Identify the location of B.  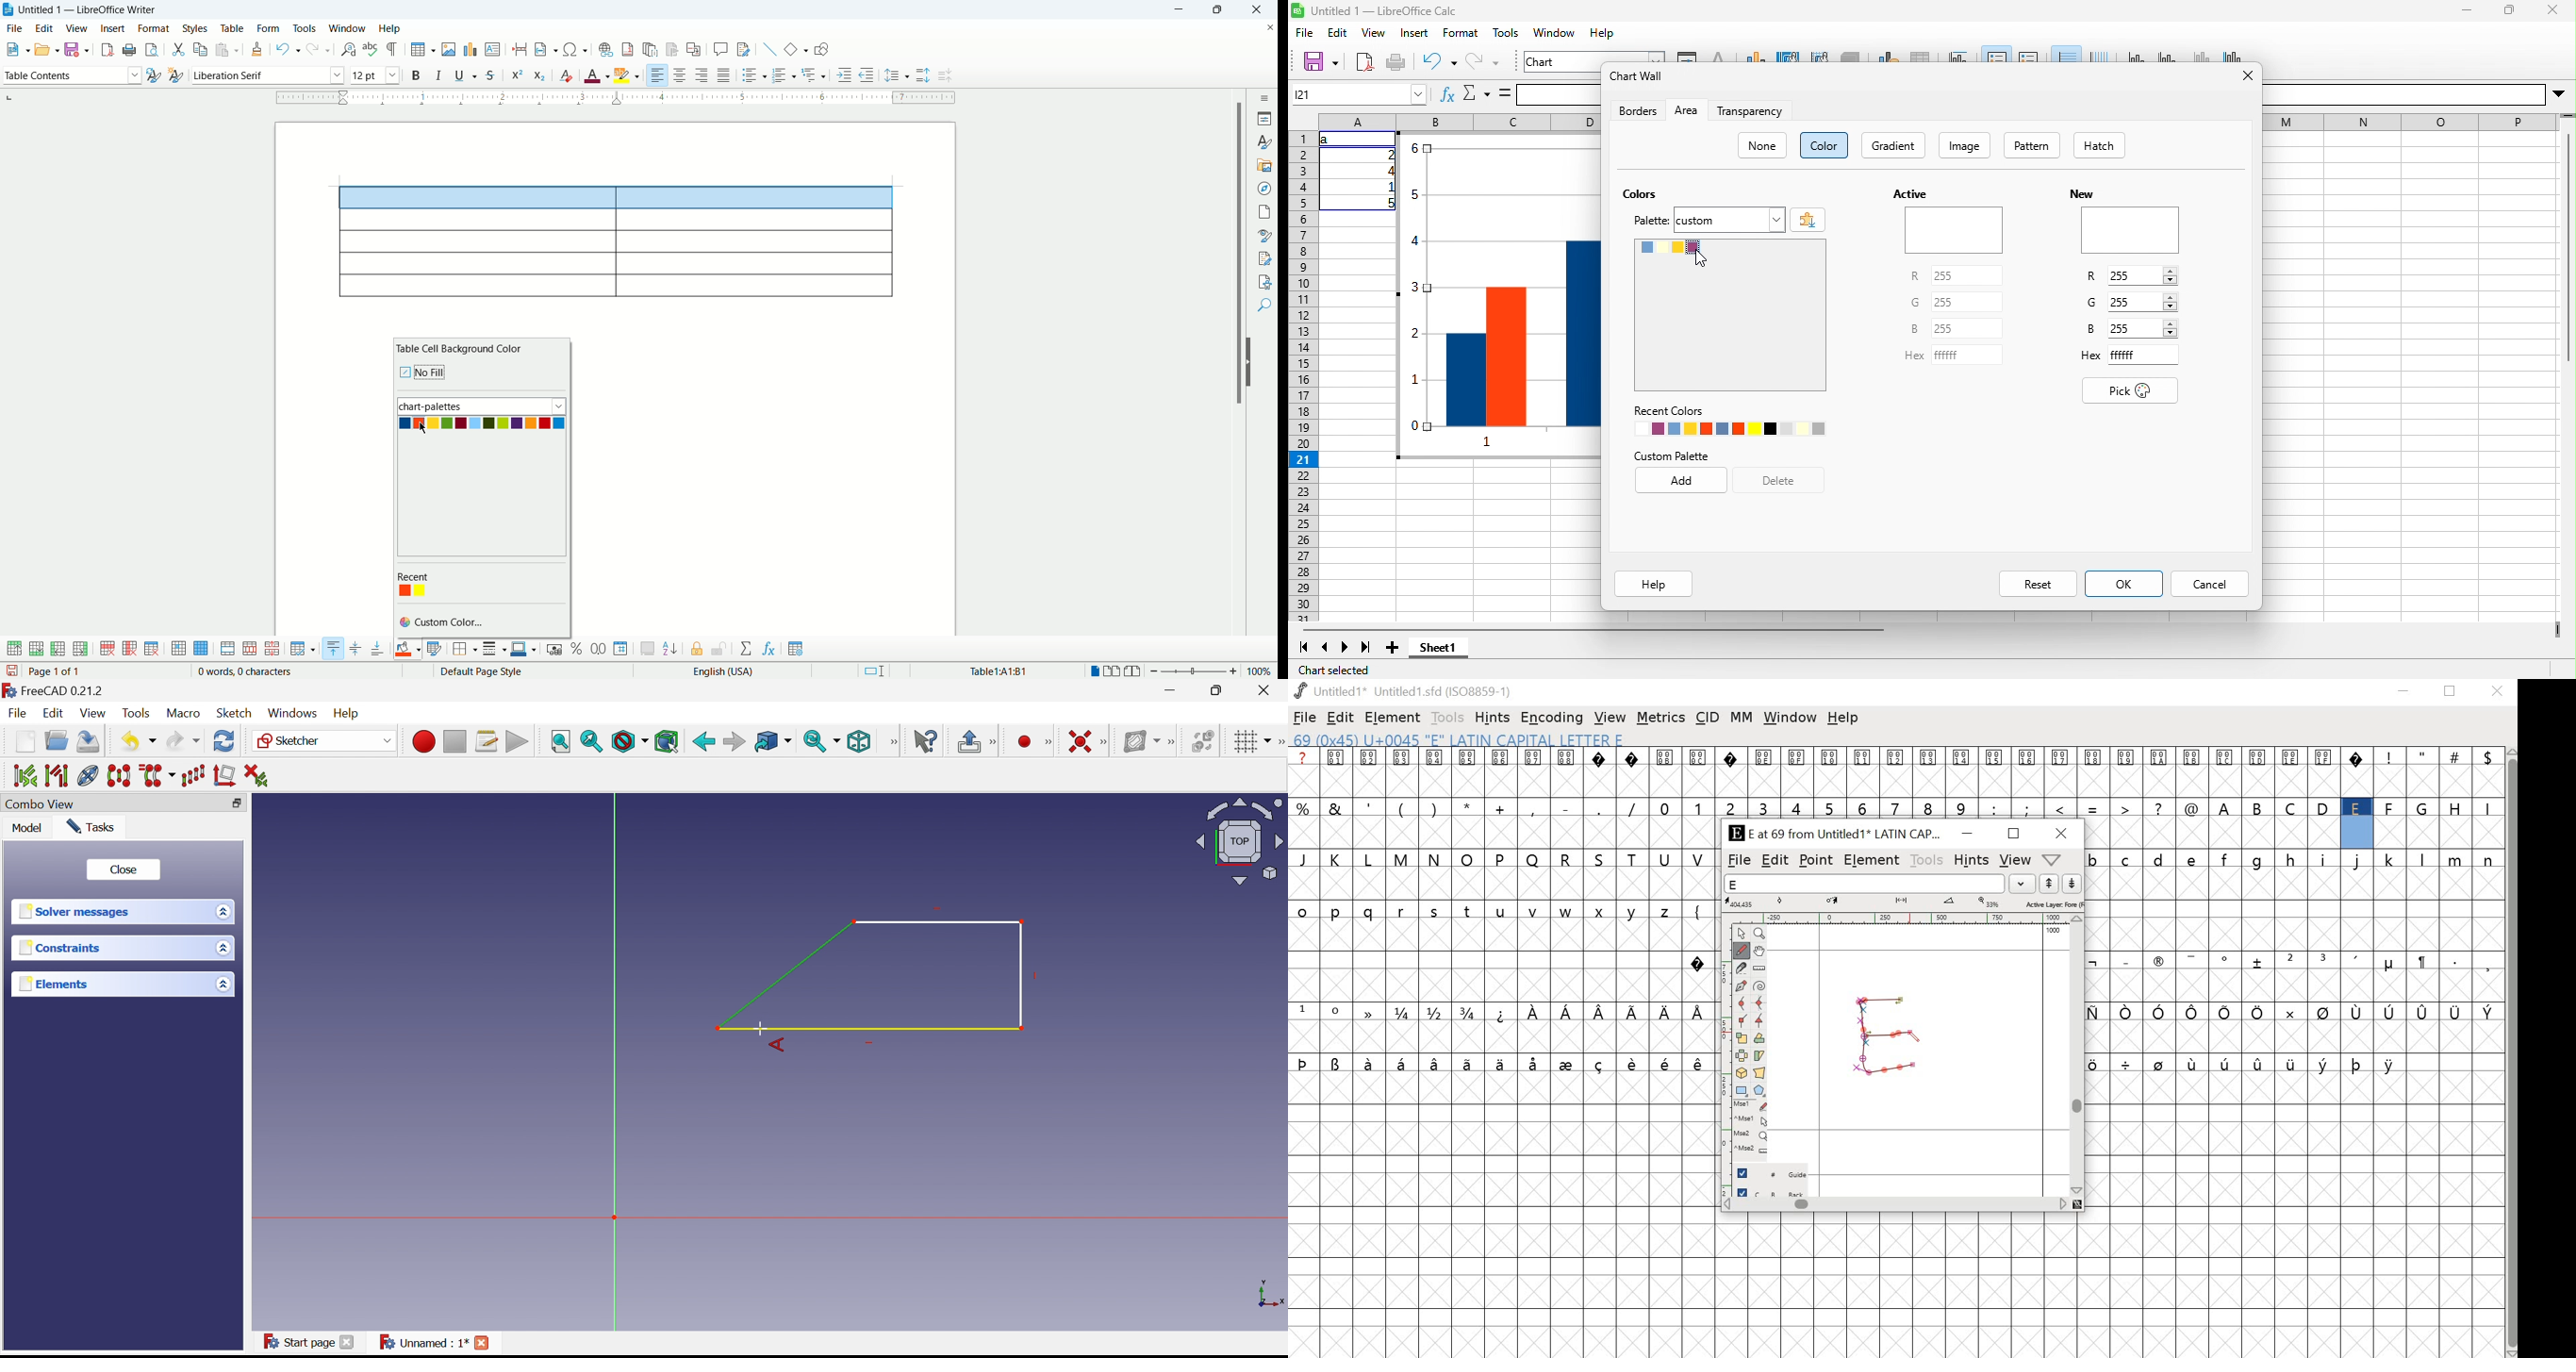
(2091, 328).